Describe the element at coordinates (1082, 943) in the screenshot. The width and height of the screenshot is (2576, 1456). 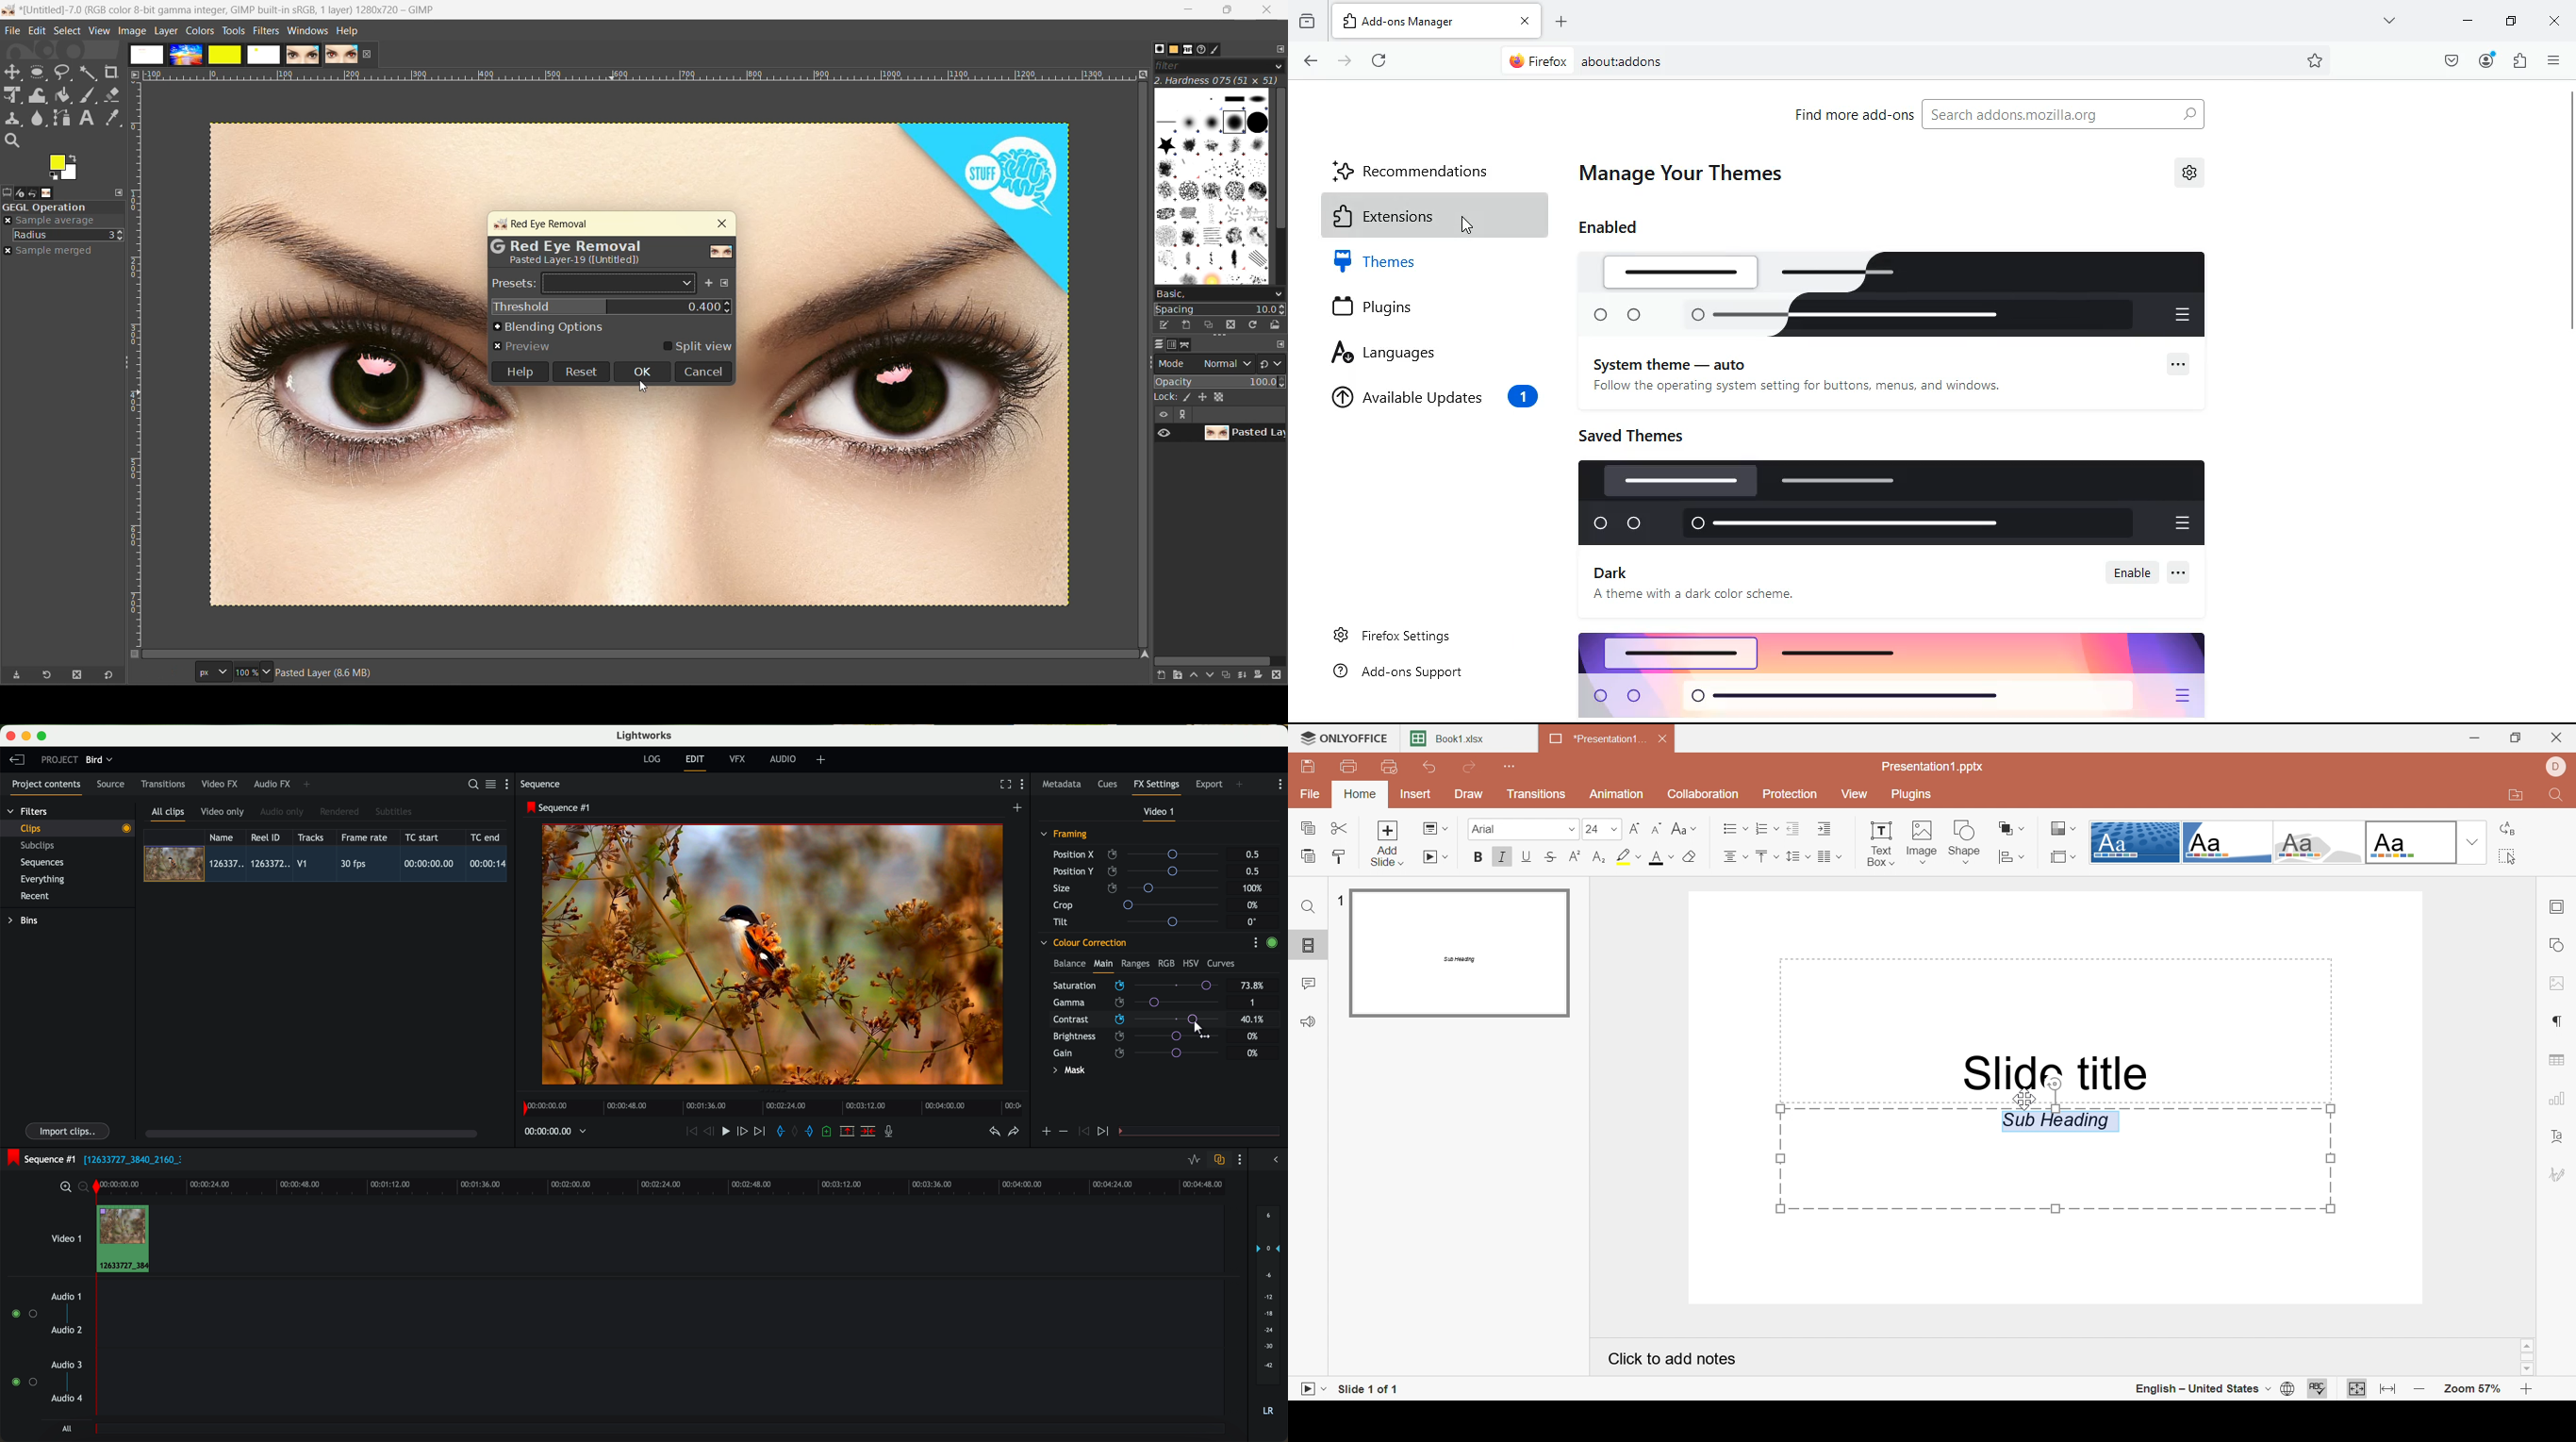
I see `colour correction` at that location.